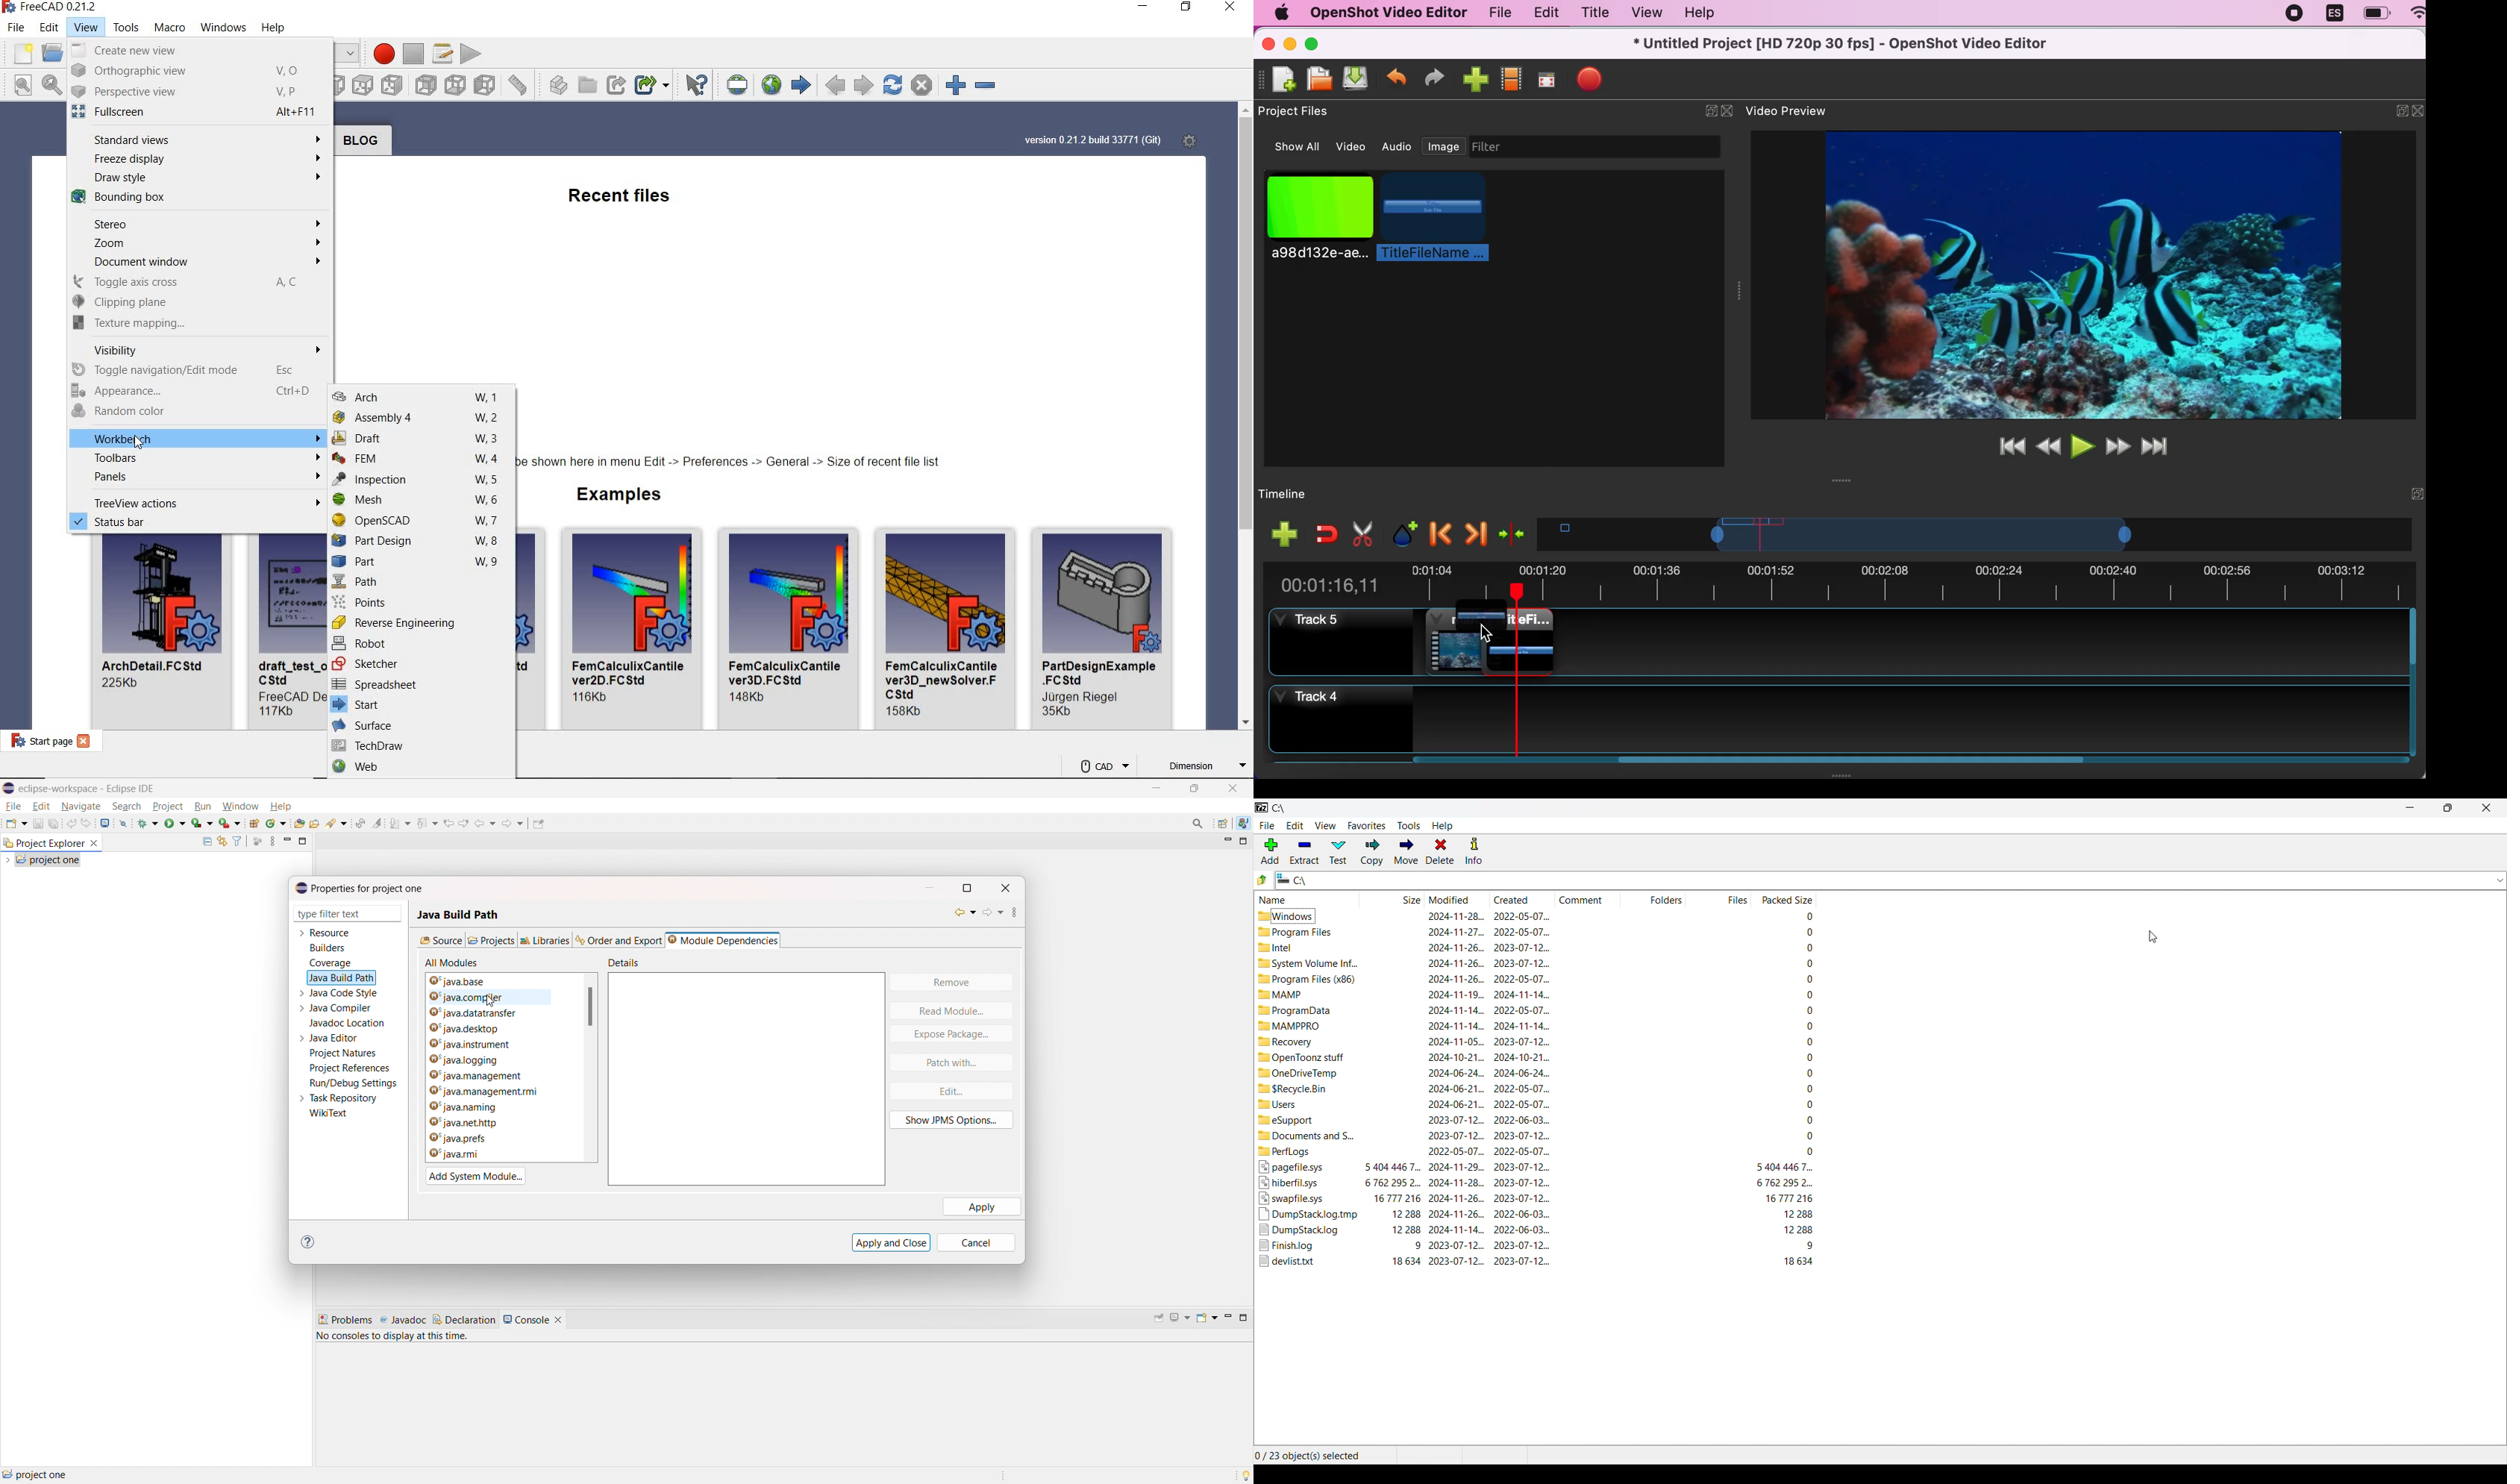  I want to click on create part, so click(554, 87).